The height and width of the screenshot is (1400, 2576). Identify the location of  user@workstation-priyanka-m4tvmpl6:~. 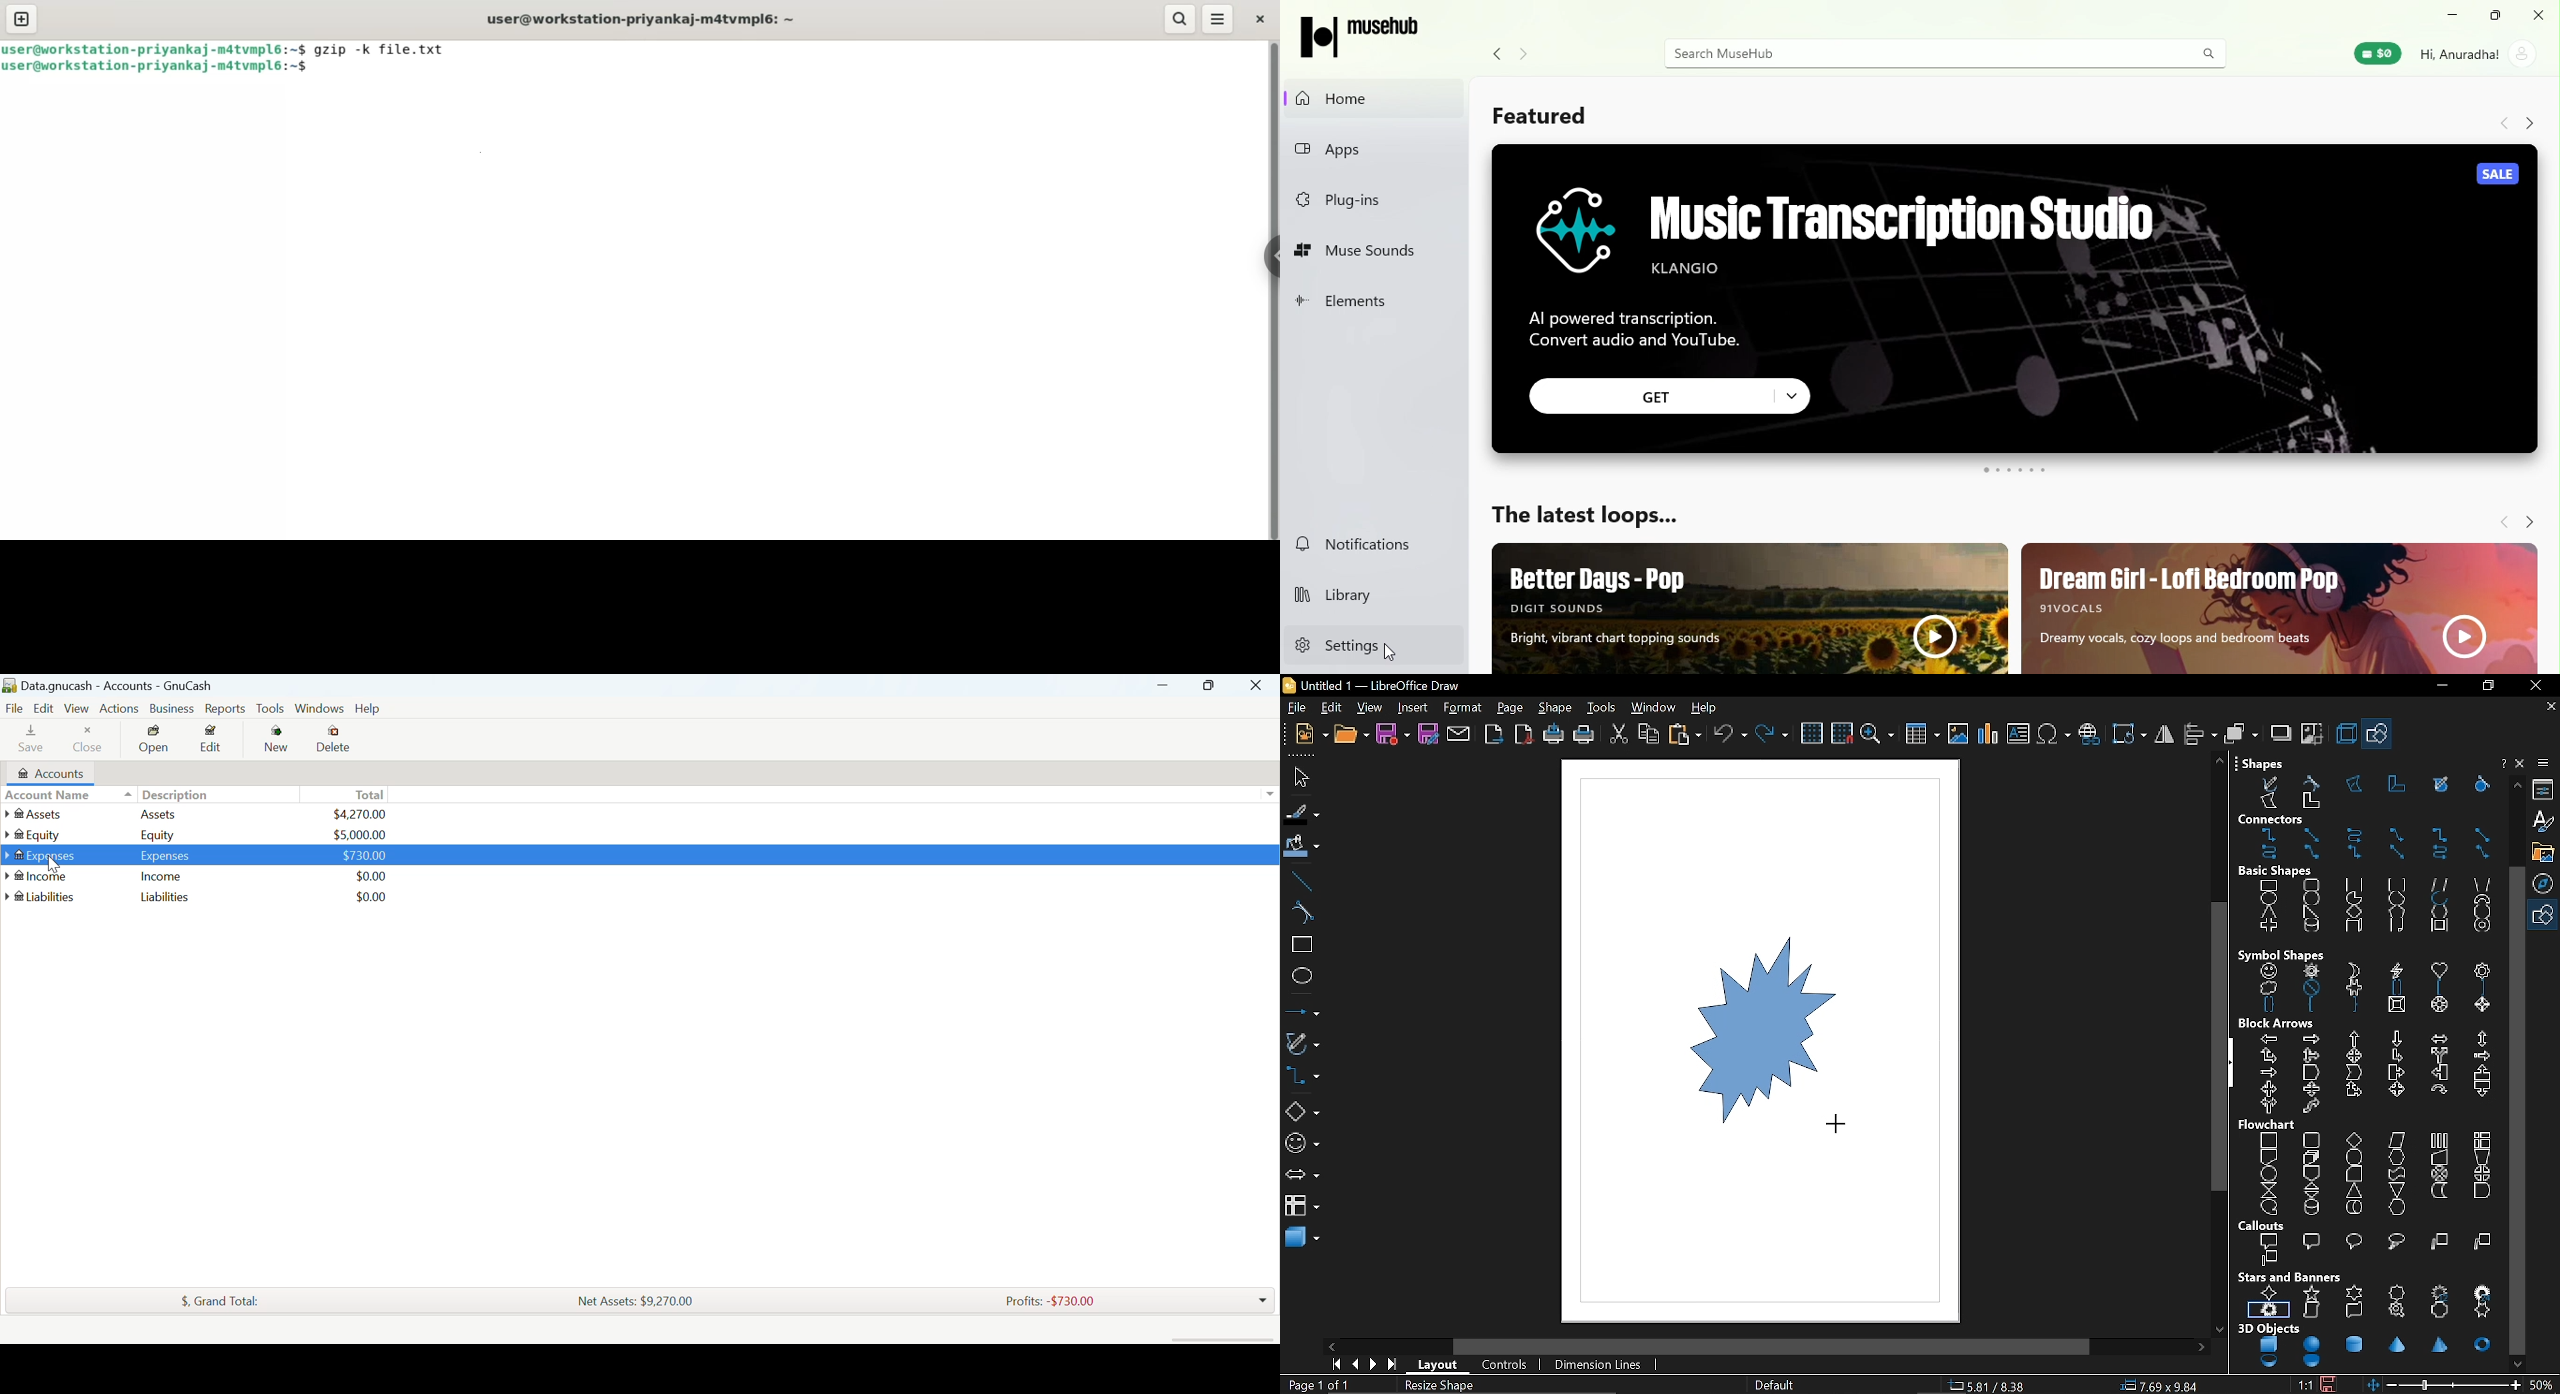
(645, 19).